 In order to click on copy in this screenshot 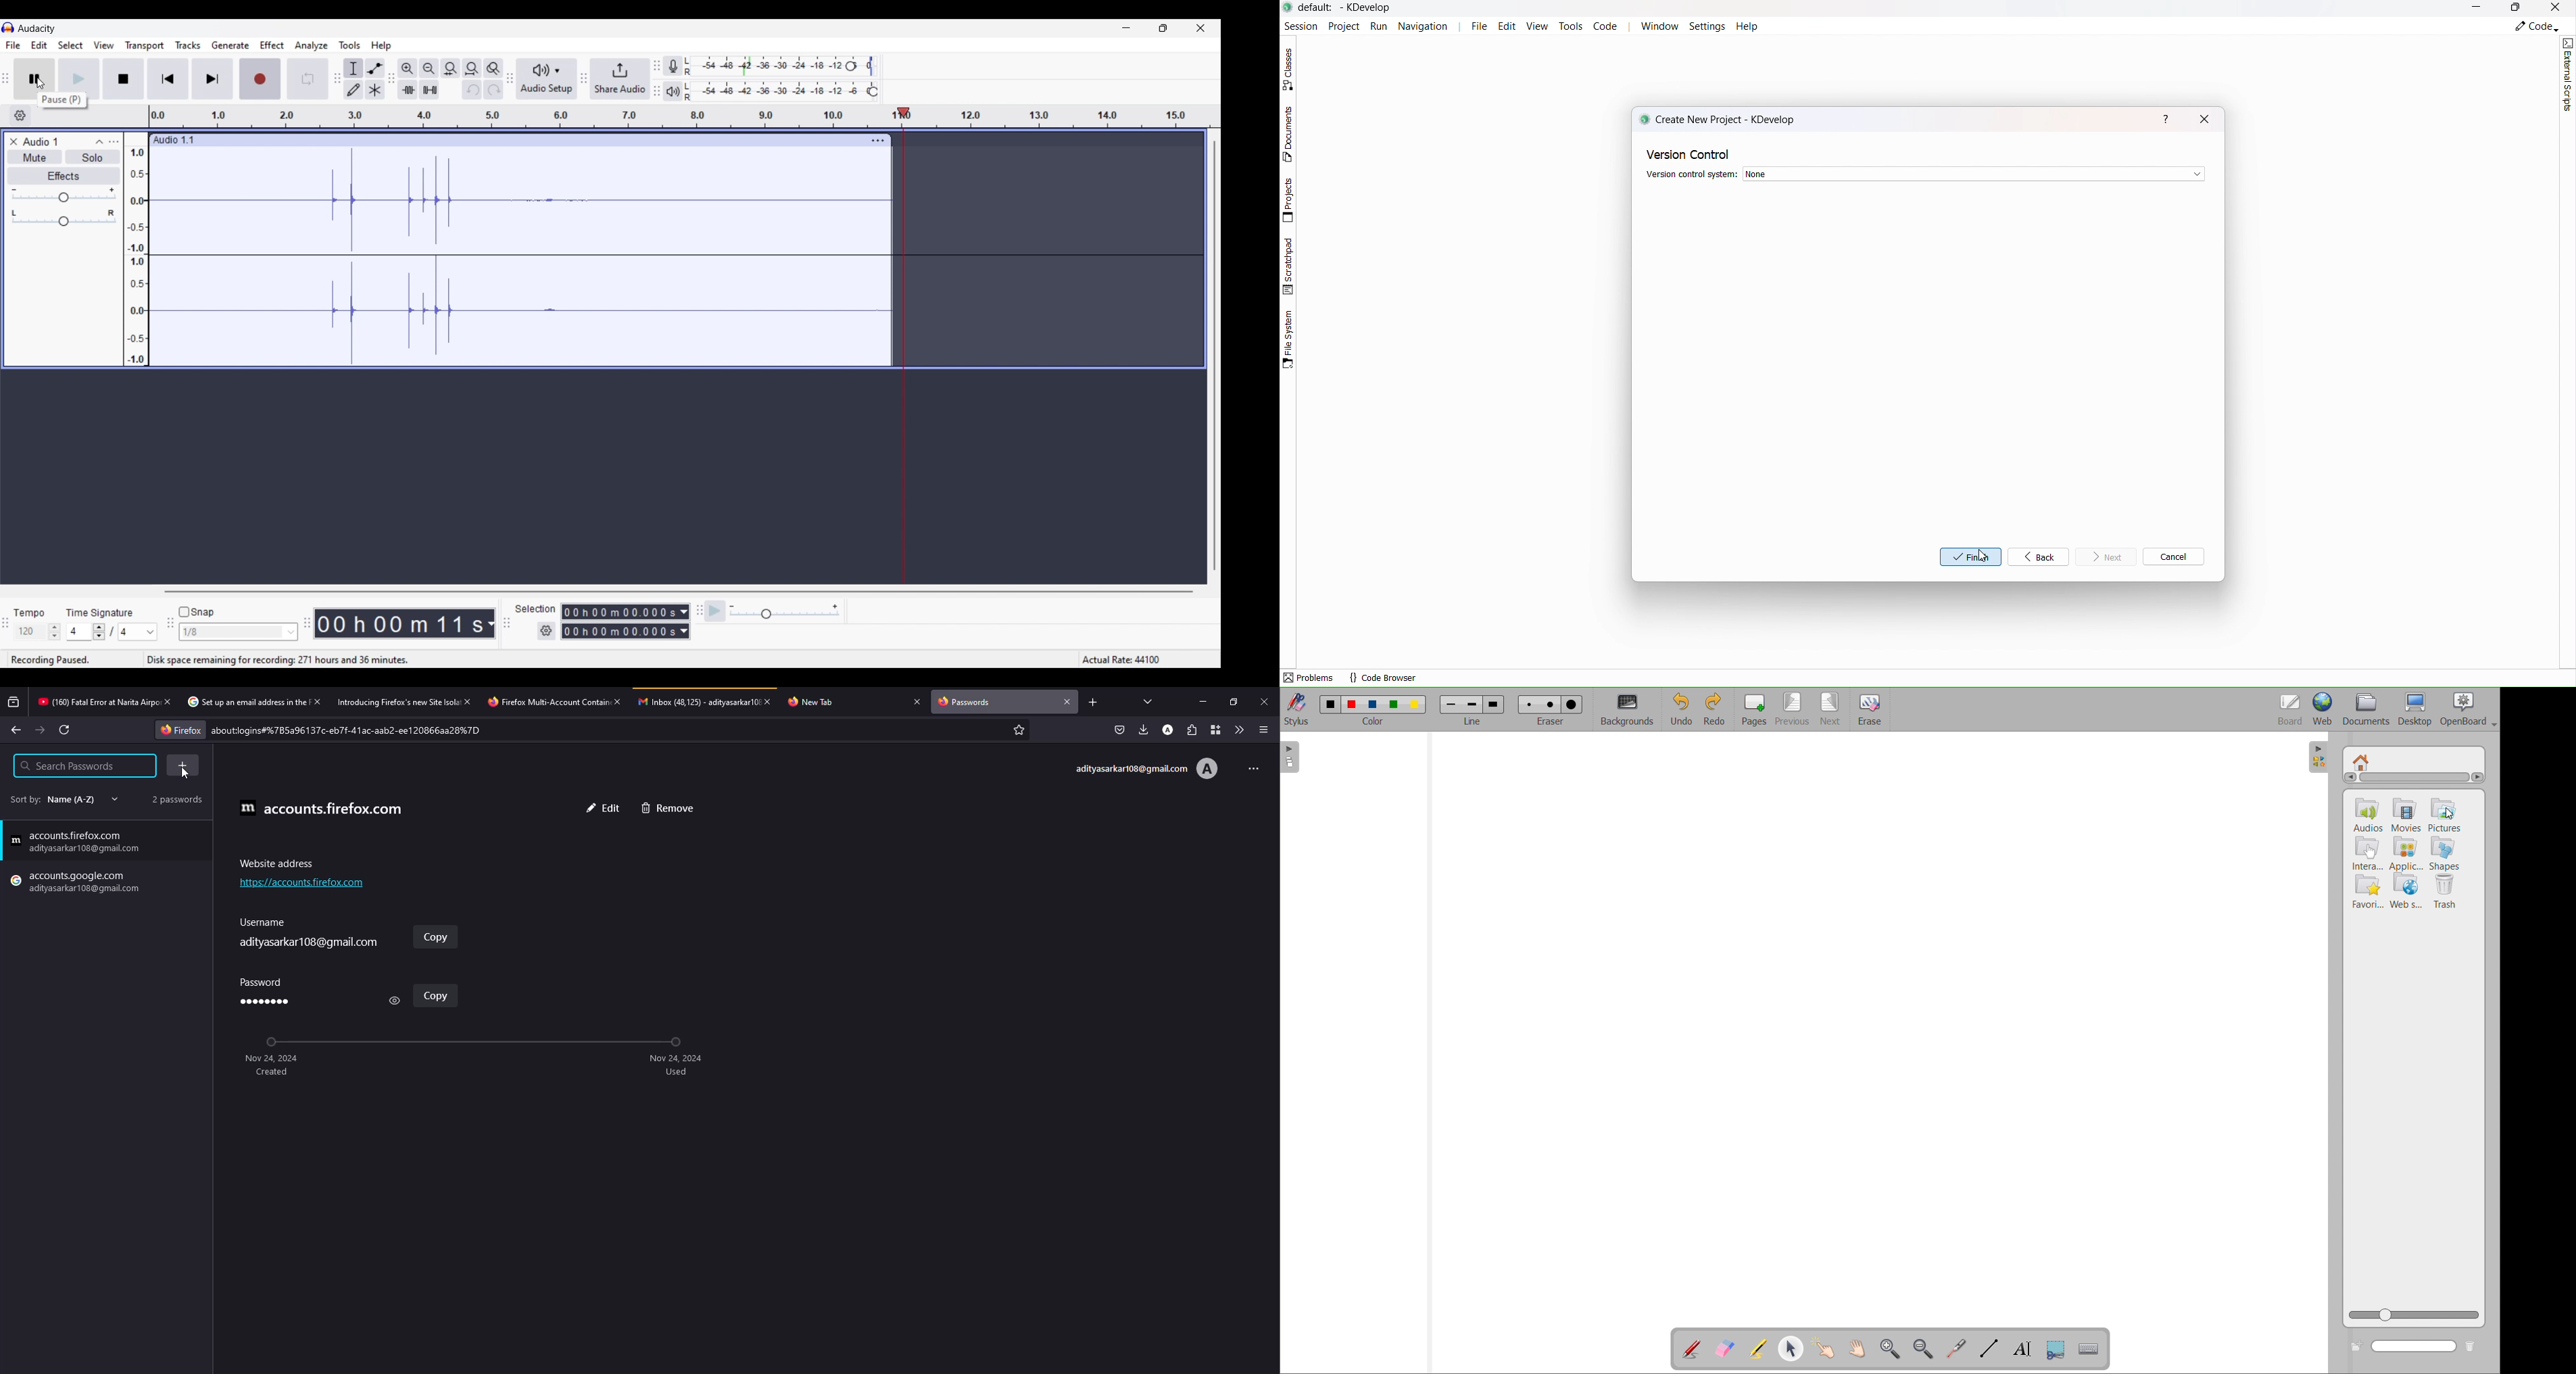, I will do `click(433, 996)`.